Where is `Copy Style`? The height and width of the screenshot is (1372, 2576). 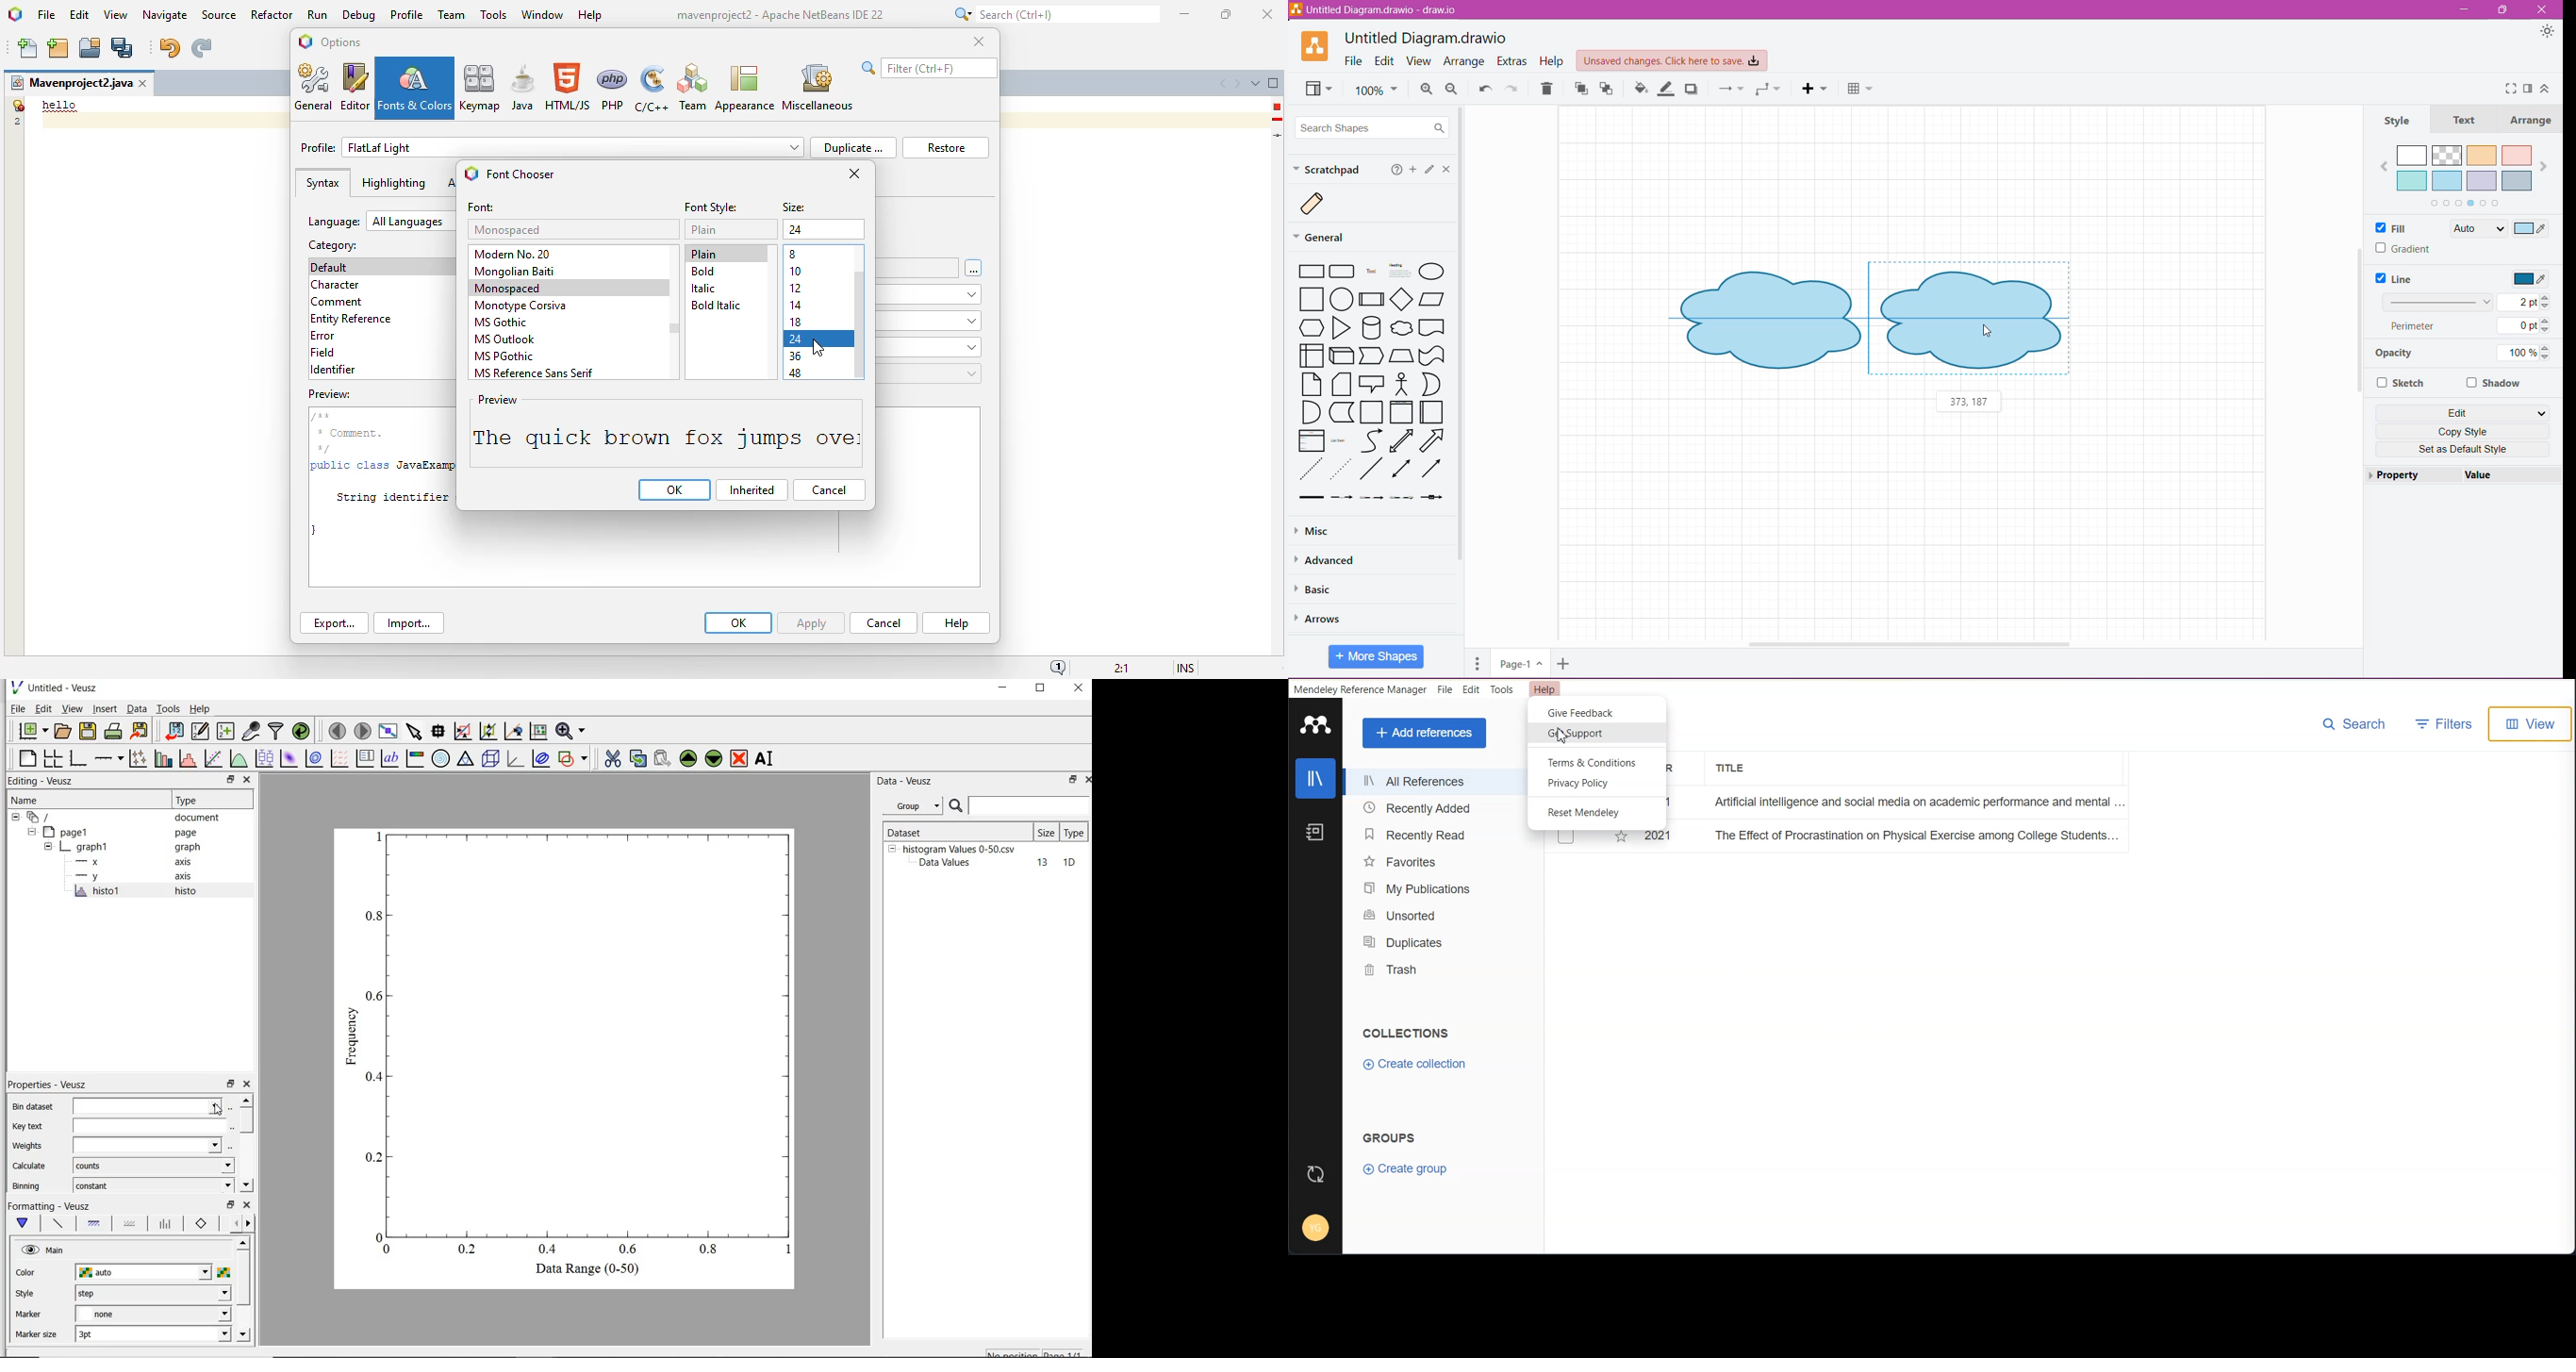 Copy Style is located at coordinates (2465, 432).